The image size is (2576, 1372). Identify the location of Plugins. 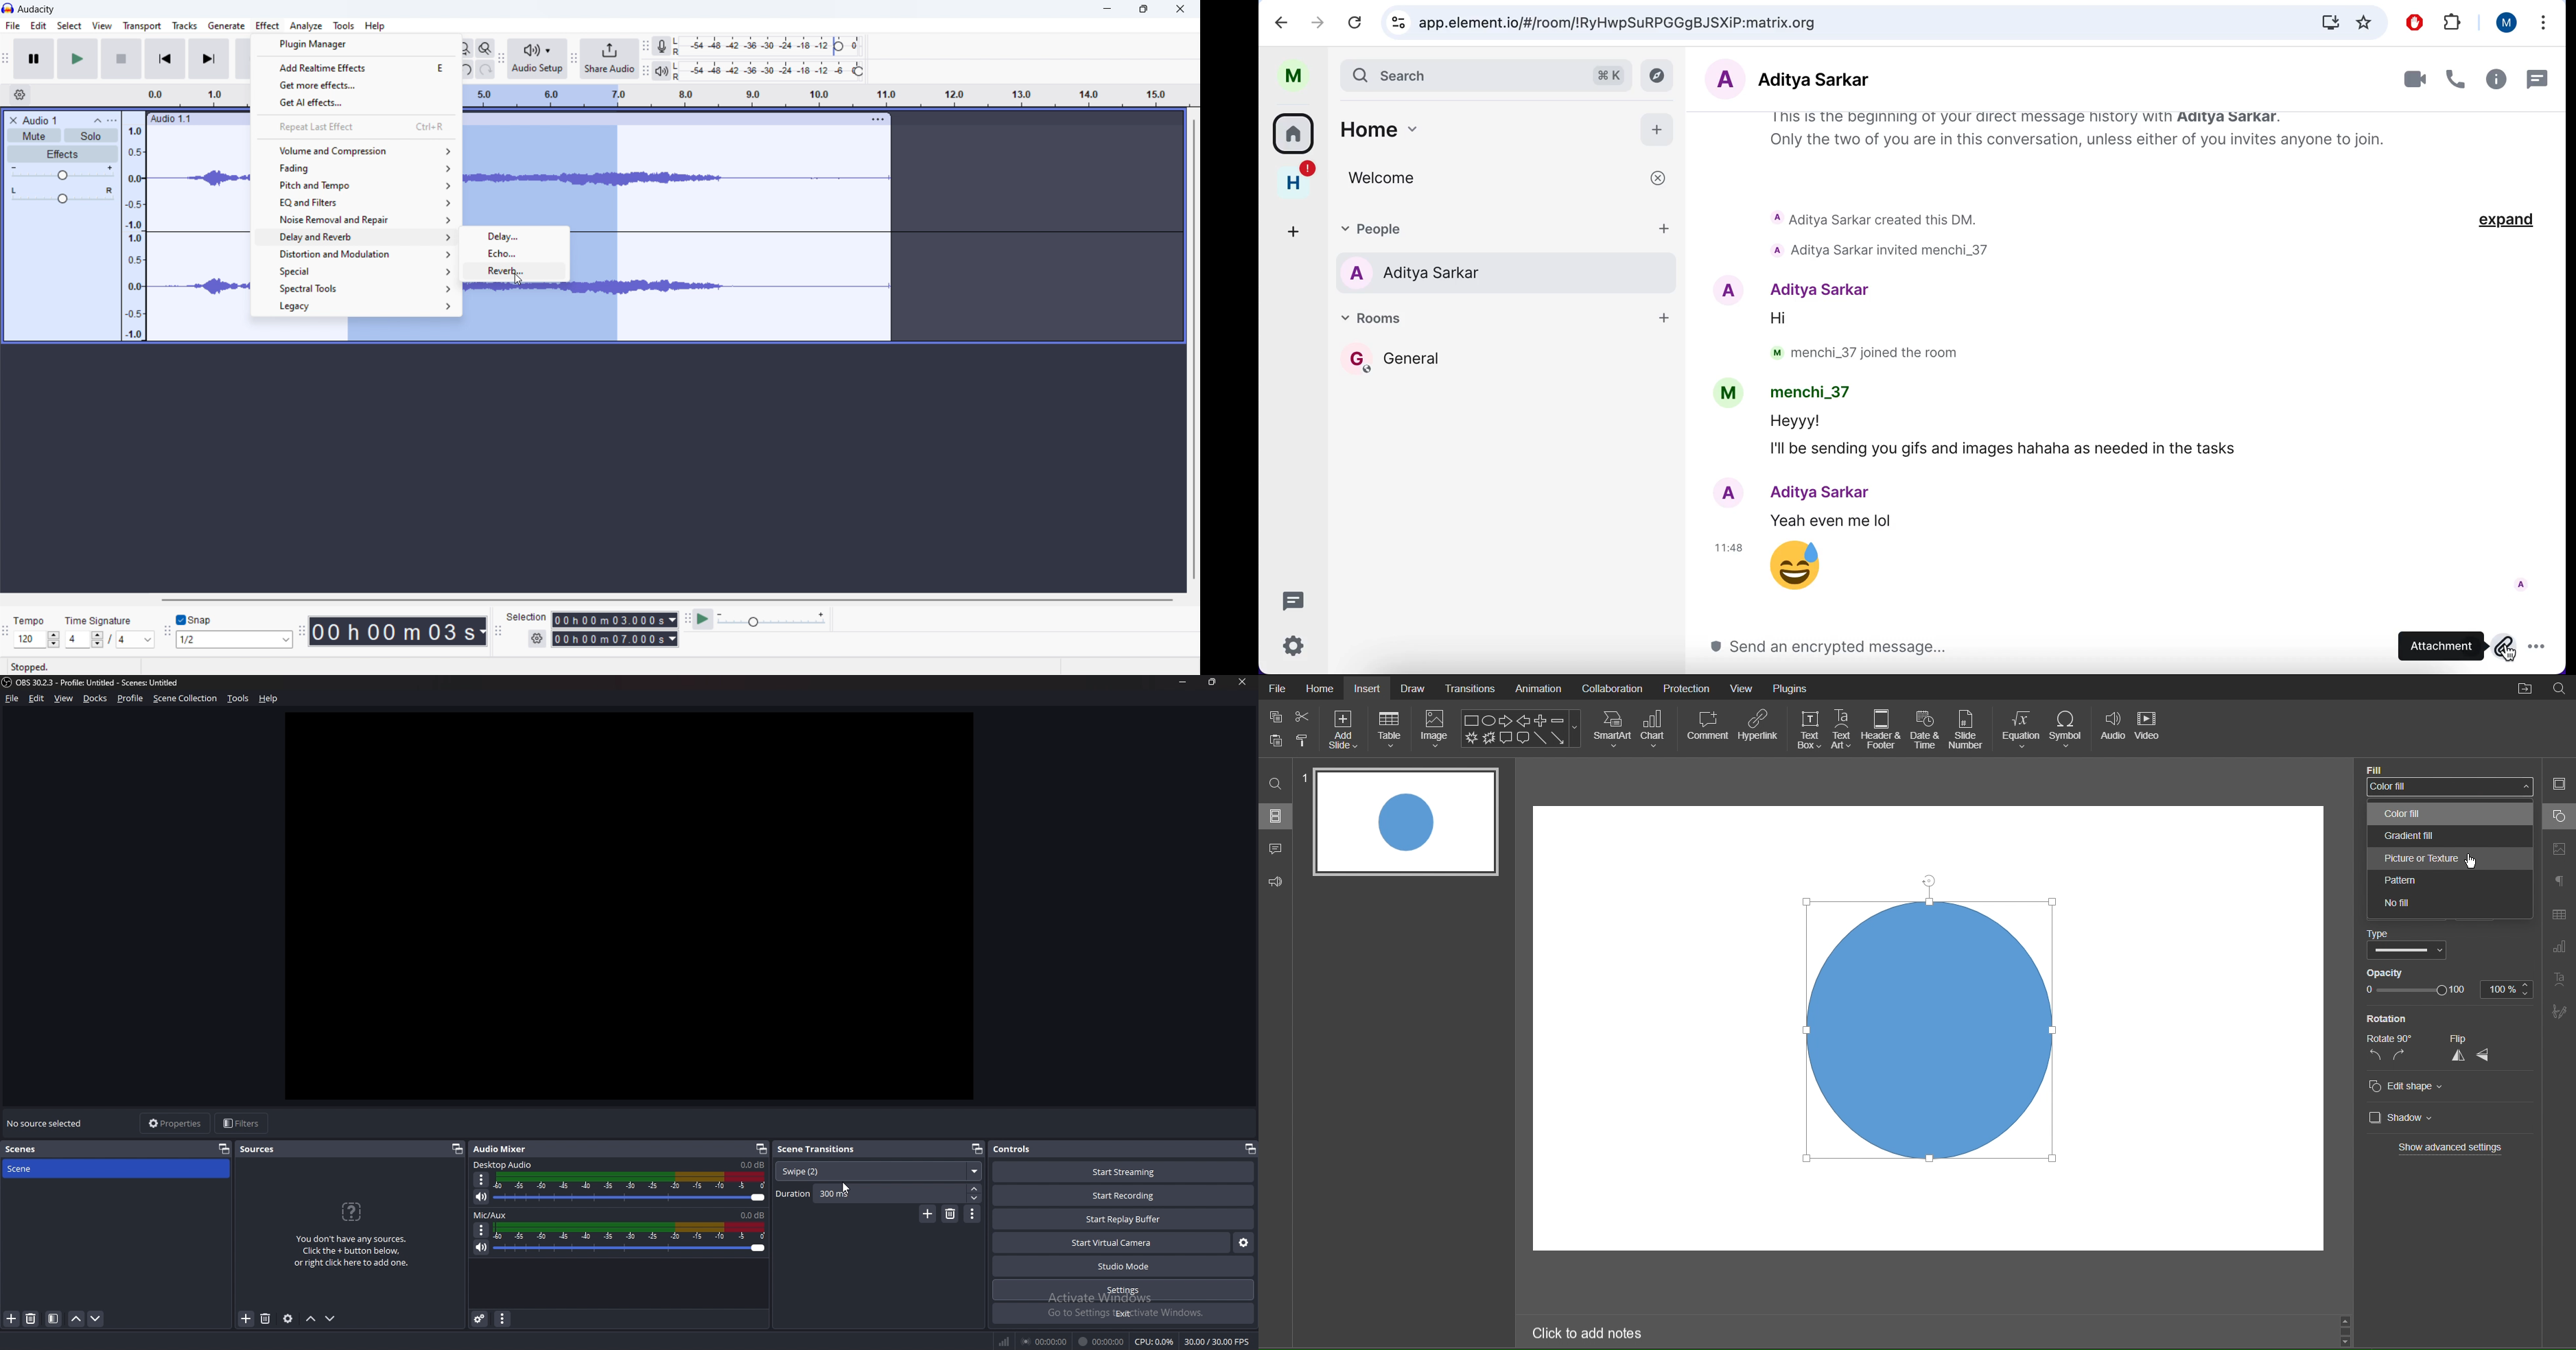
(1792, 687).